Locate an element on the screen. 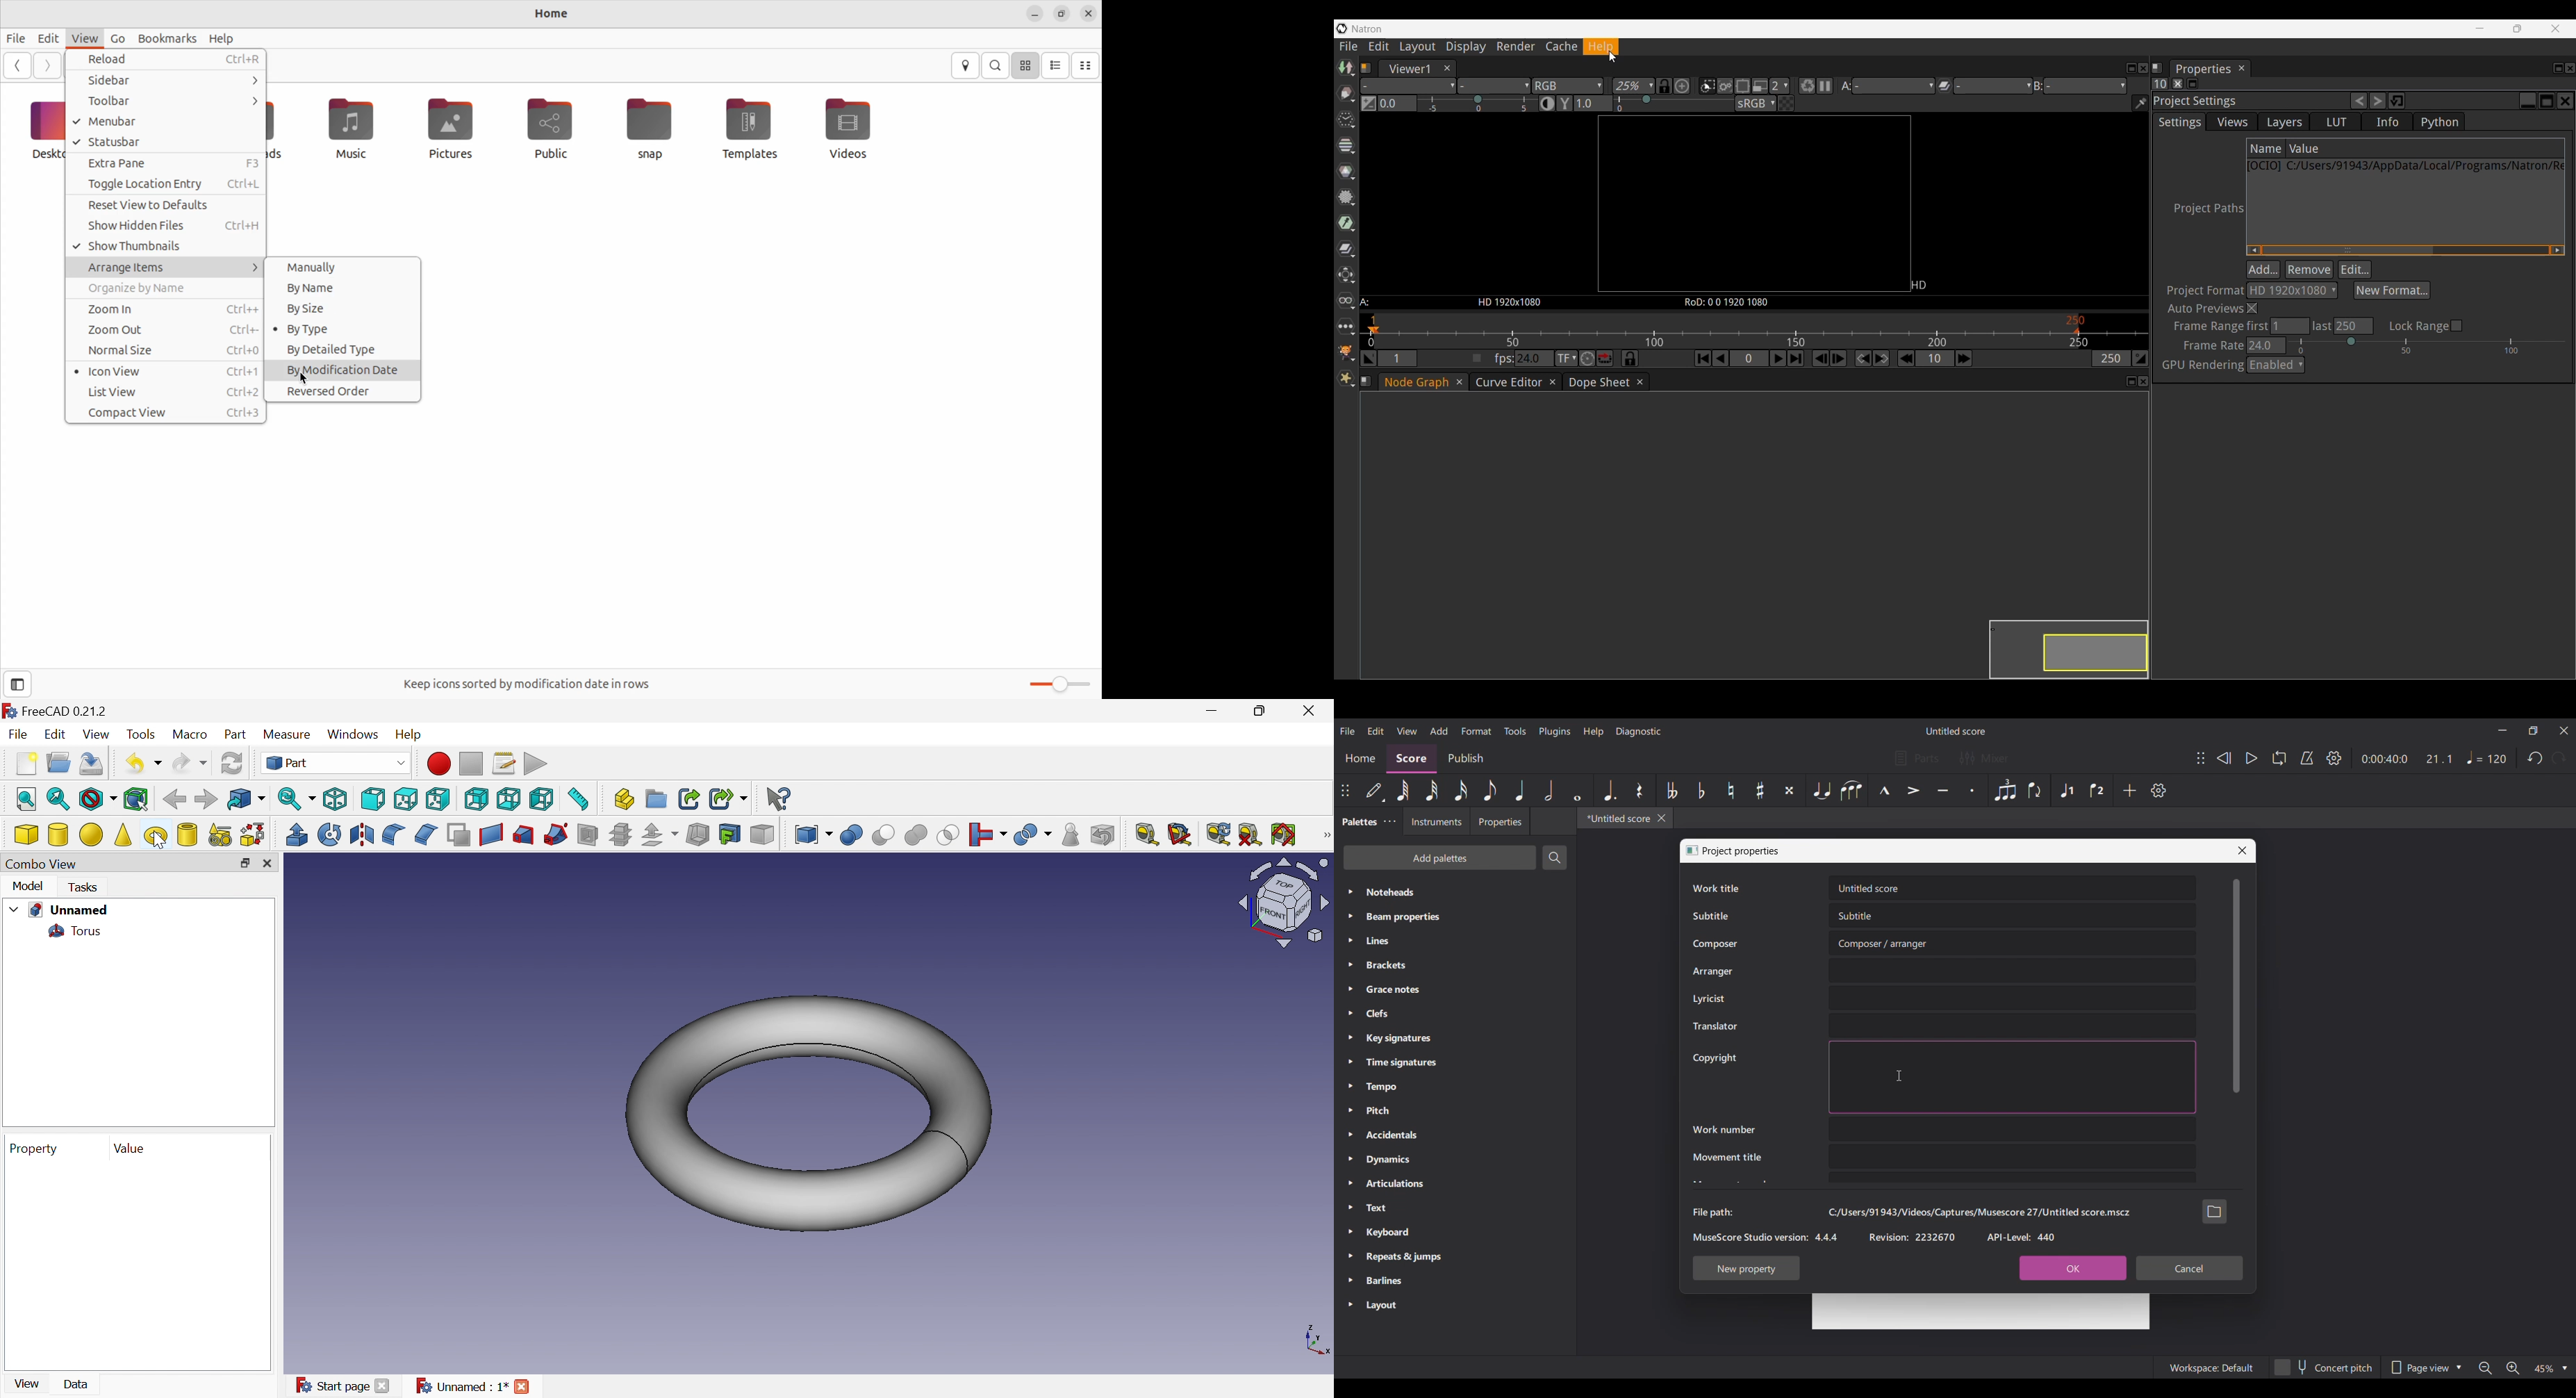  Toggle natural is located at coordinates (1731, 790).